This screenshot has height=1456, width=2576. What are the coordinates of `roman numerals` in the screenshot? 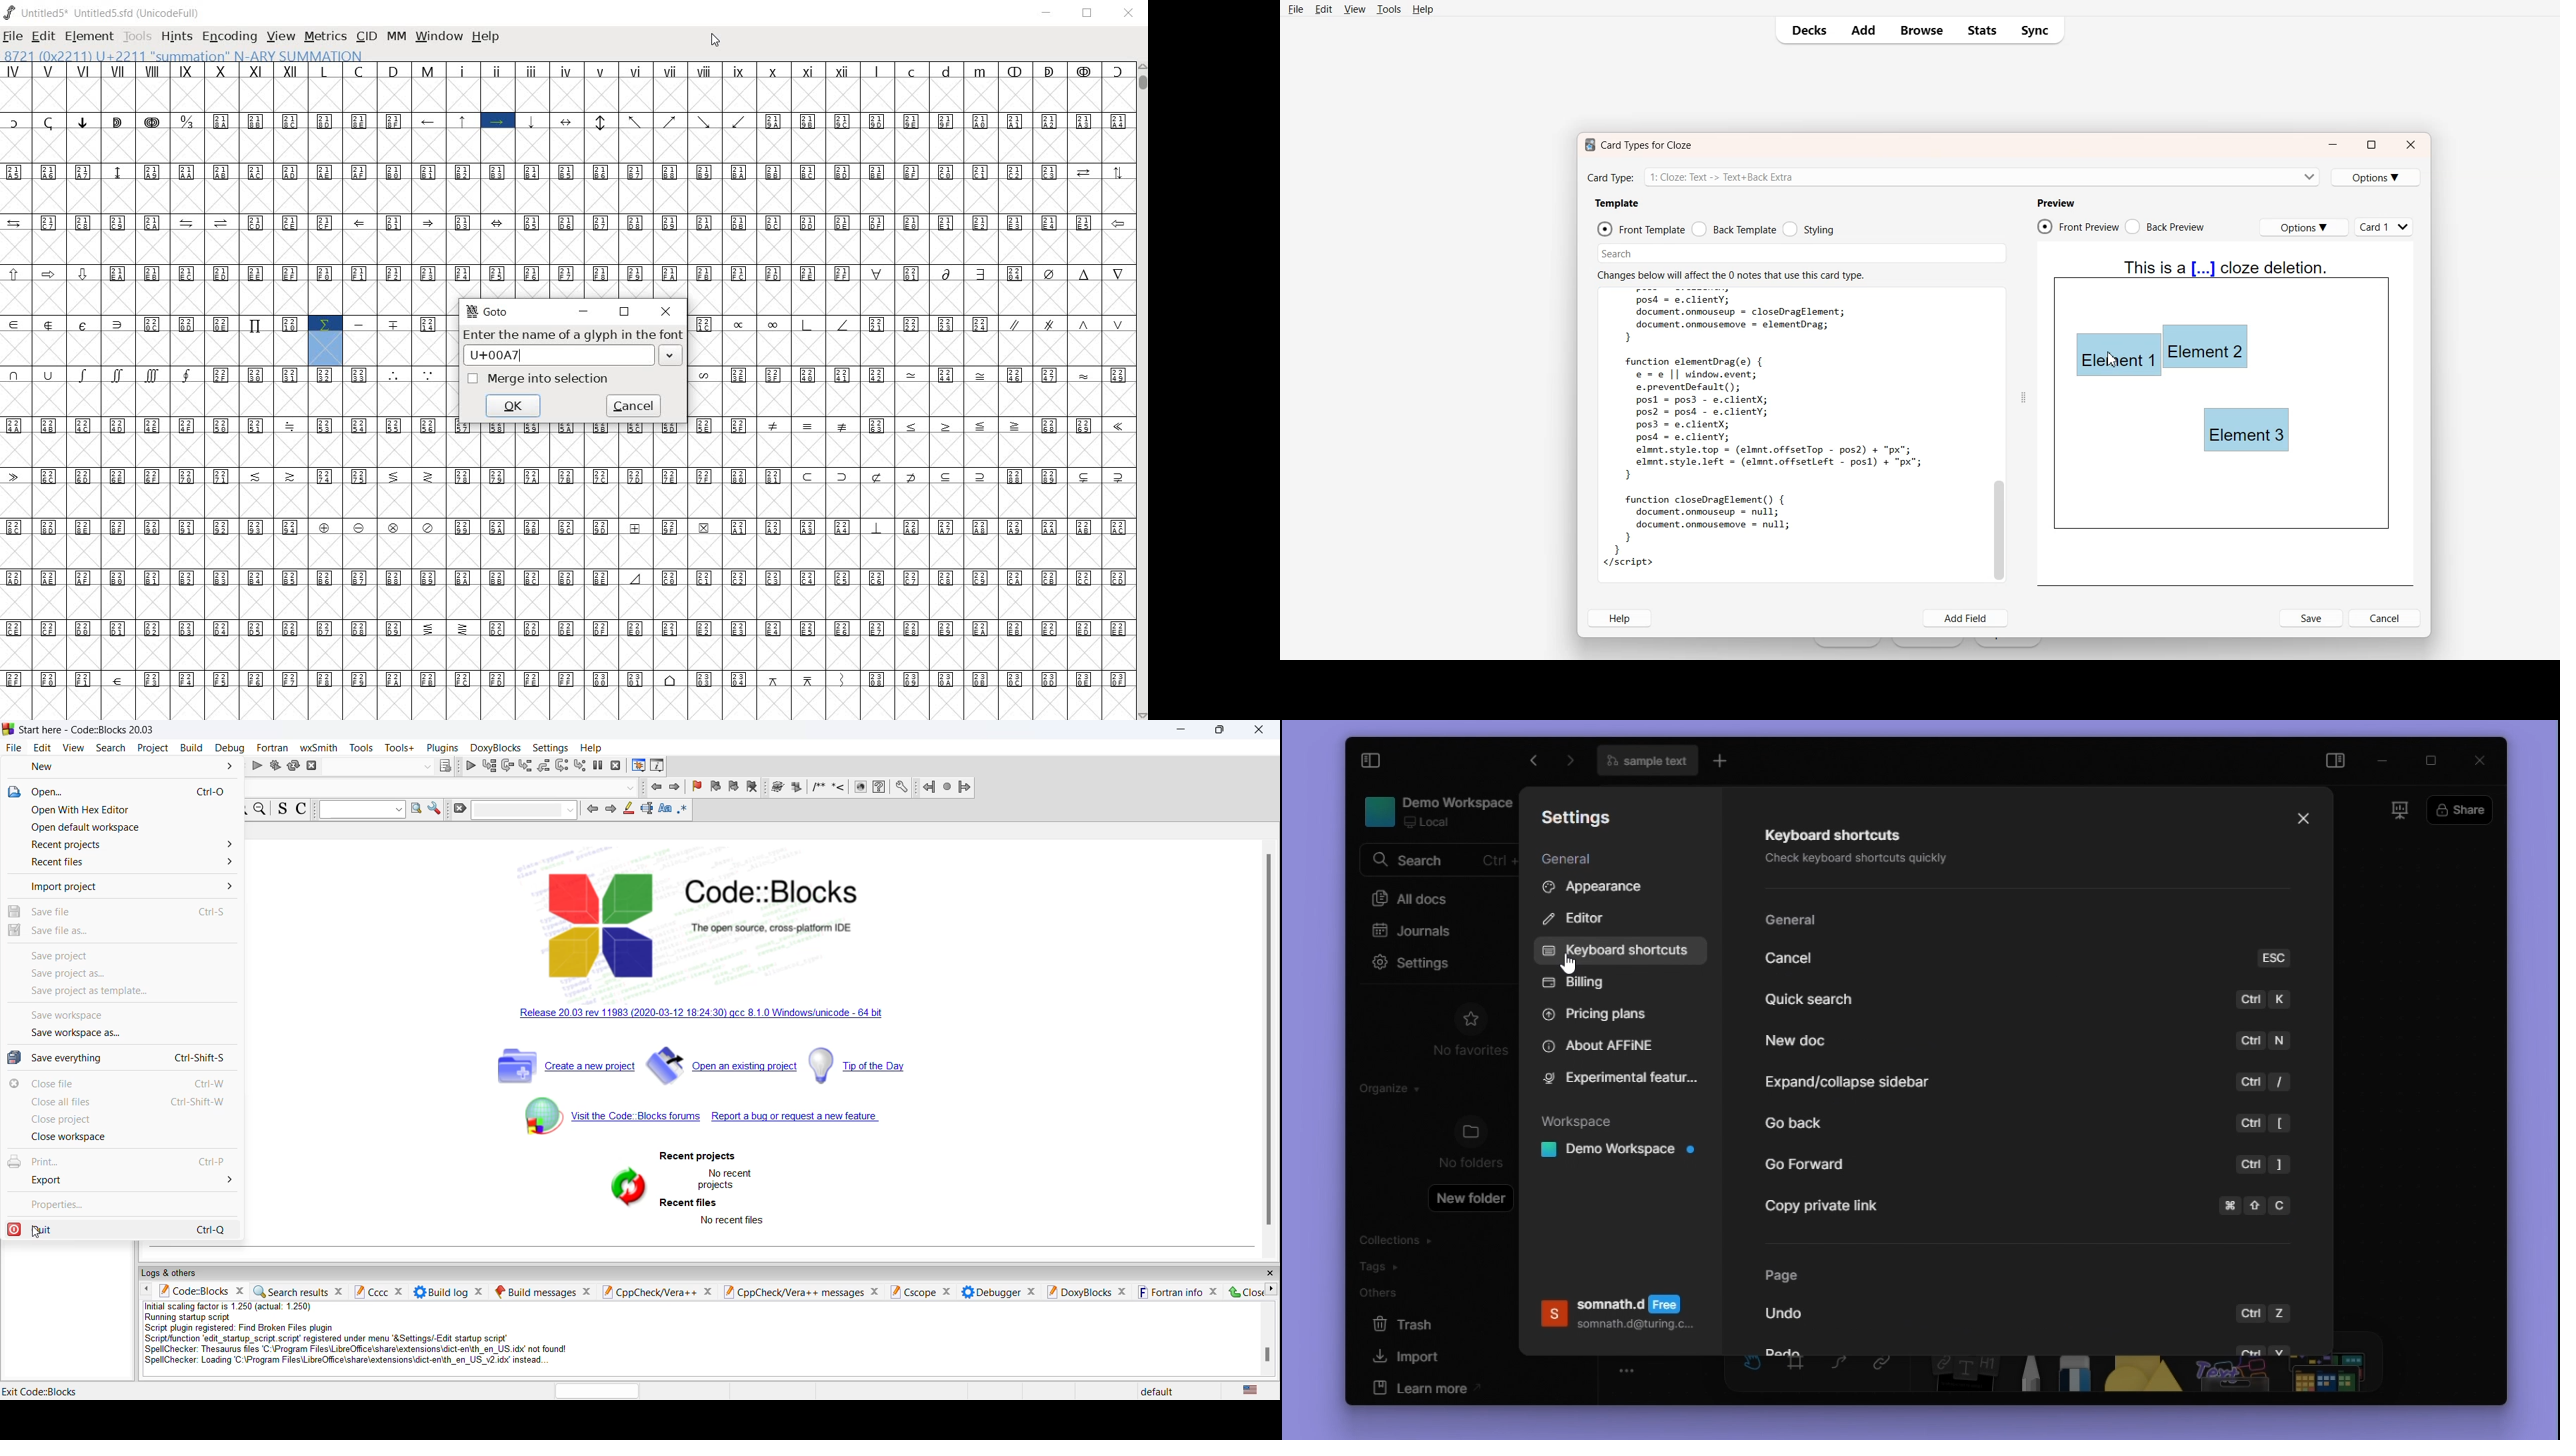 It's located at (656, 69).